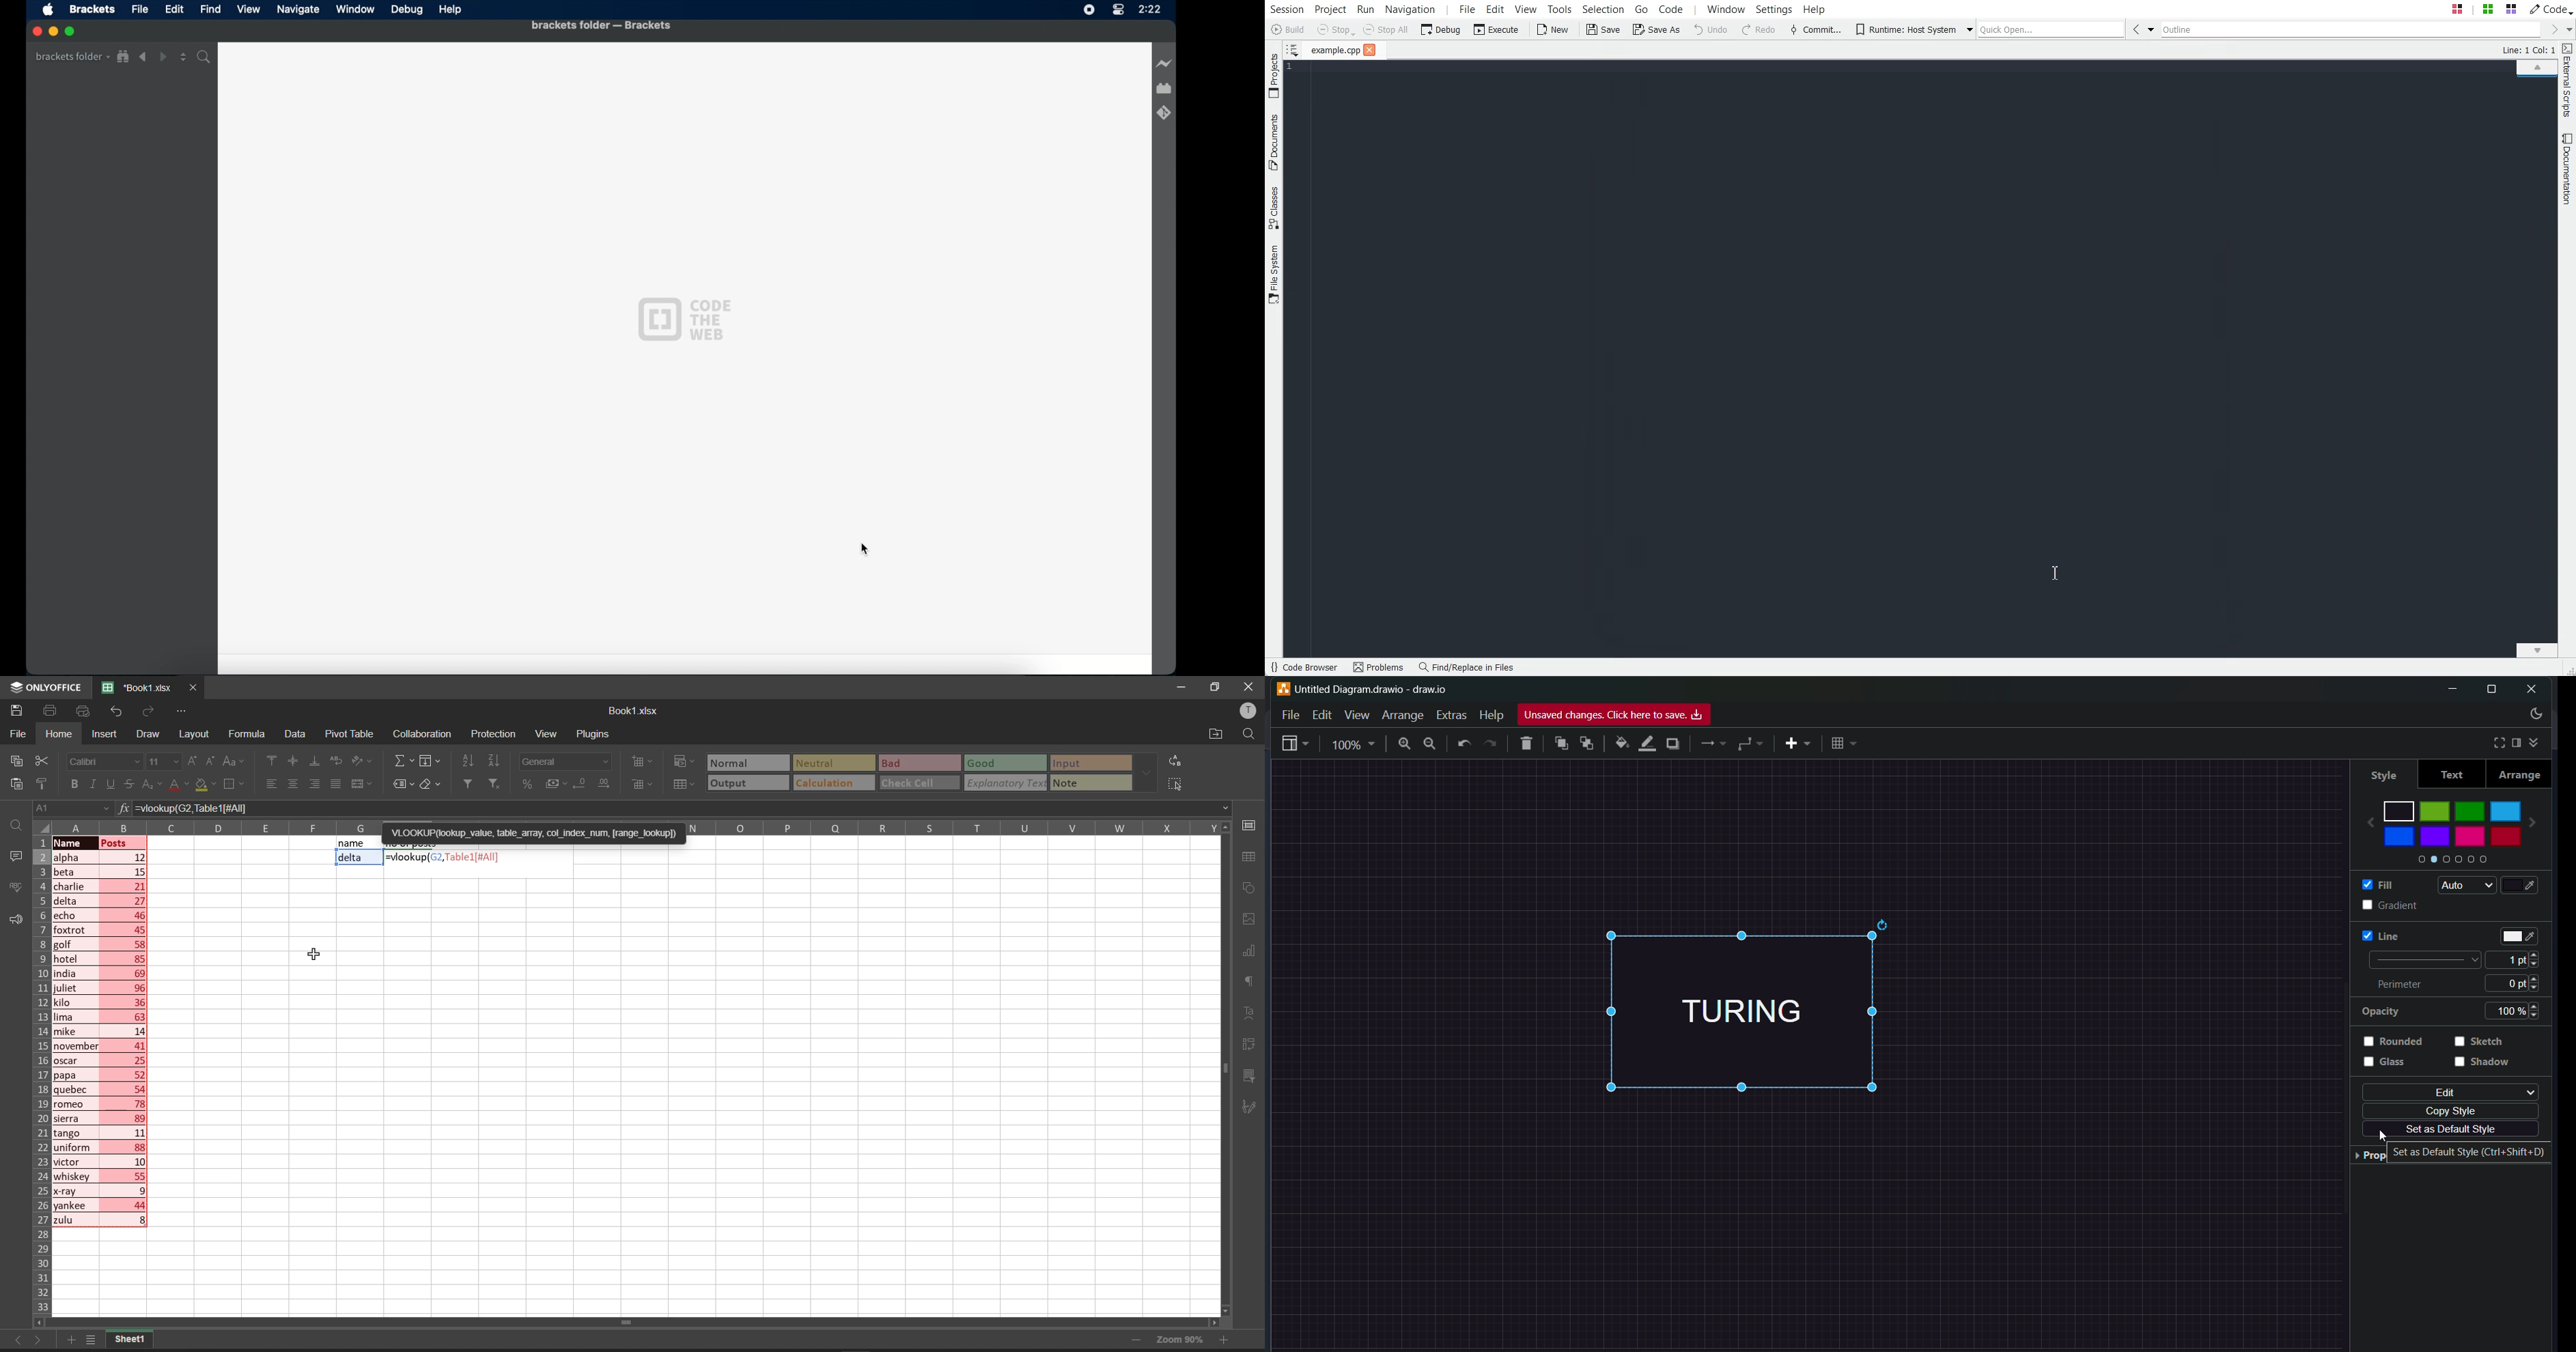 The image size is (2576, 1372). What do you see at coordinates (983, 762) in the screenshot?
I see `Good` at bounding box center [983, 762].